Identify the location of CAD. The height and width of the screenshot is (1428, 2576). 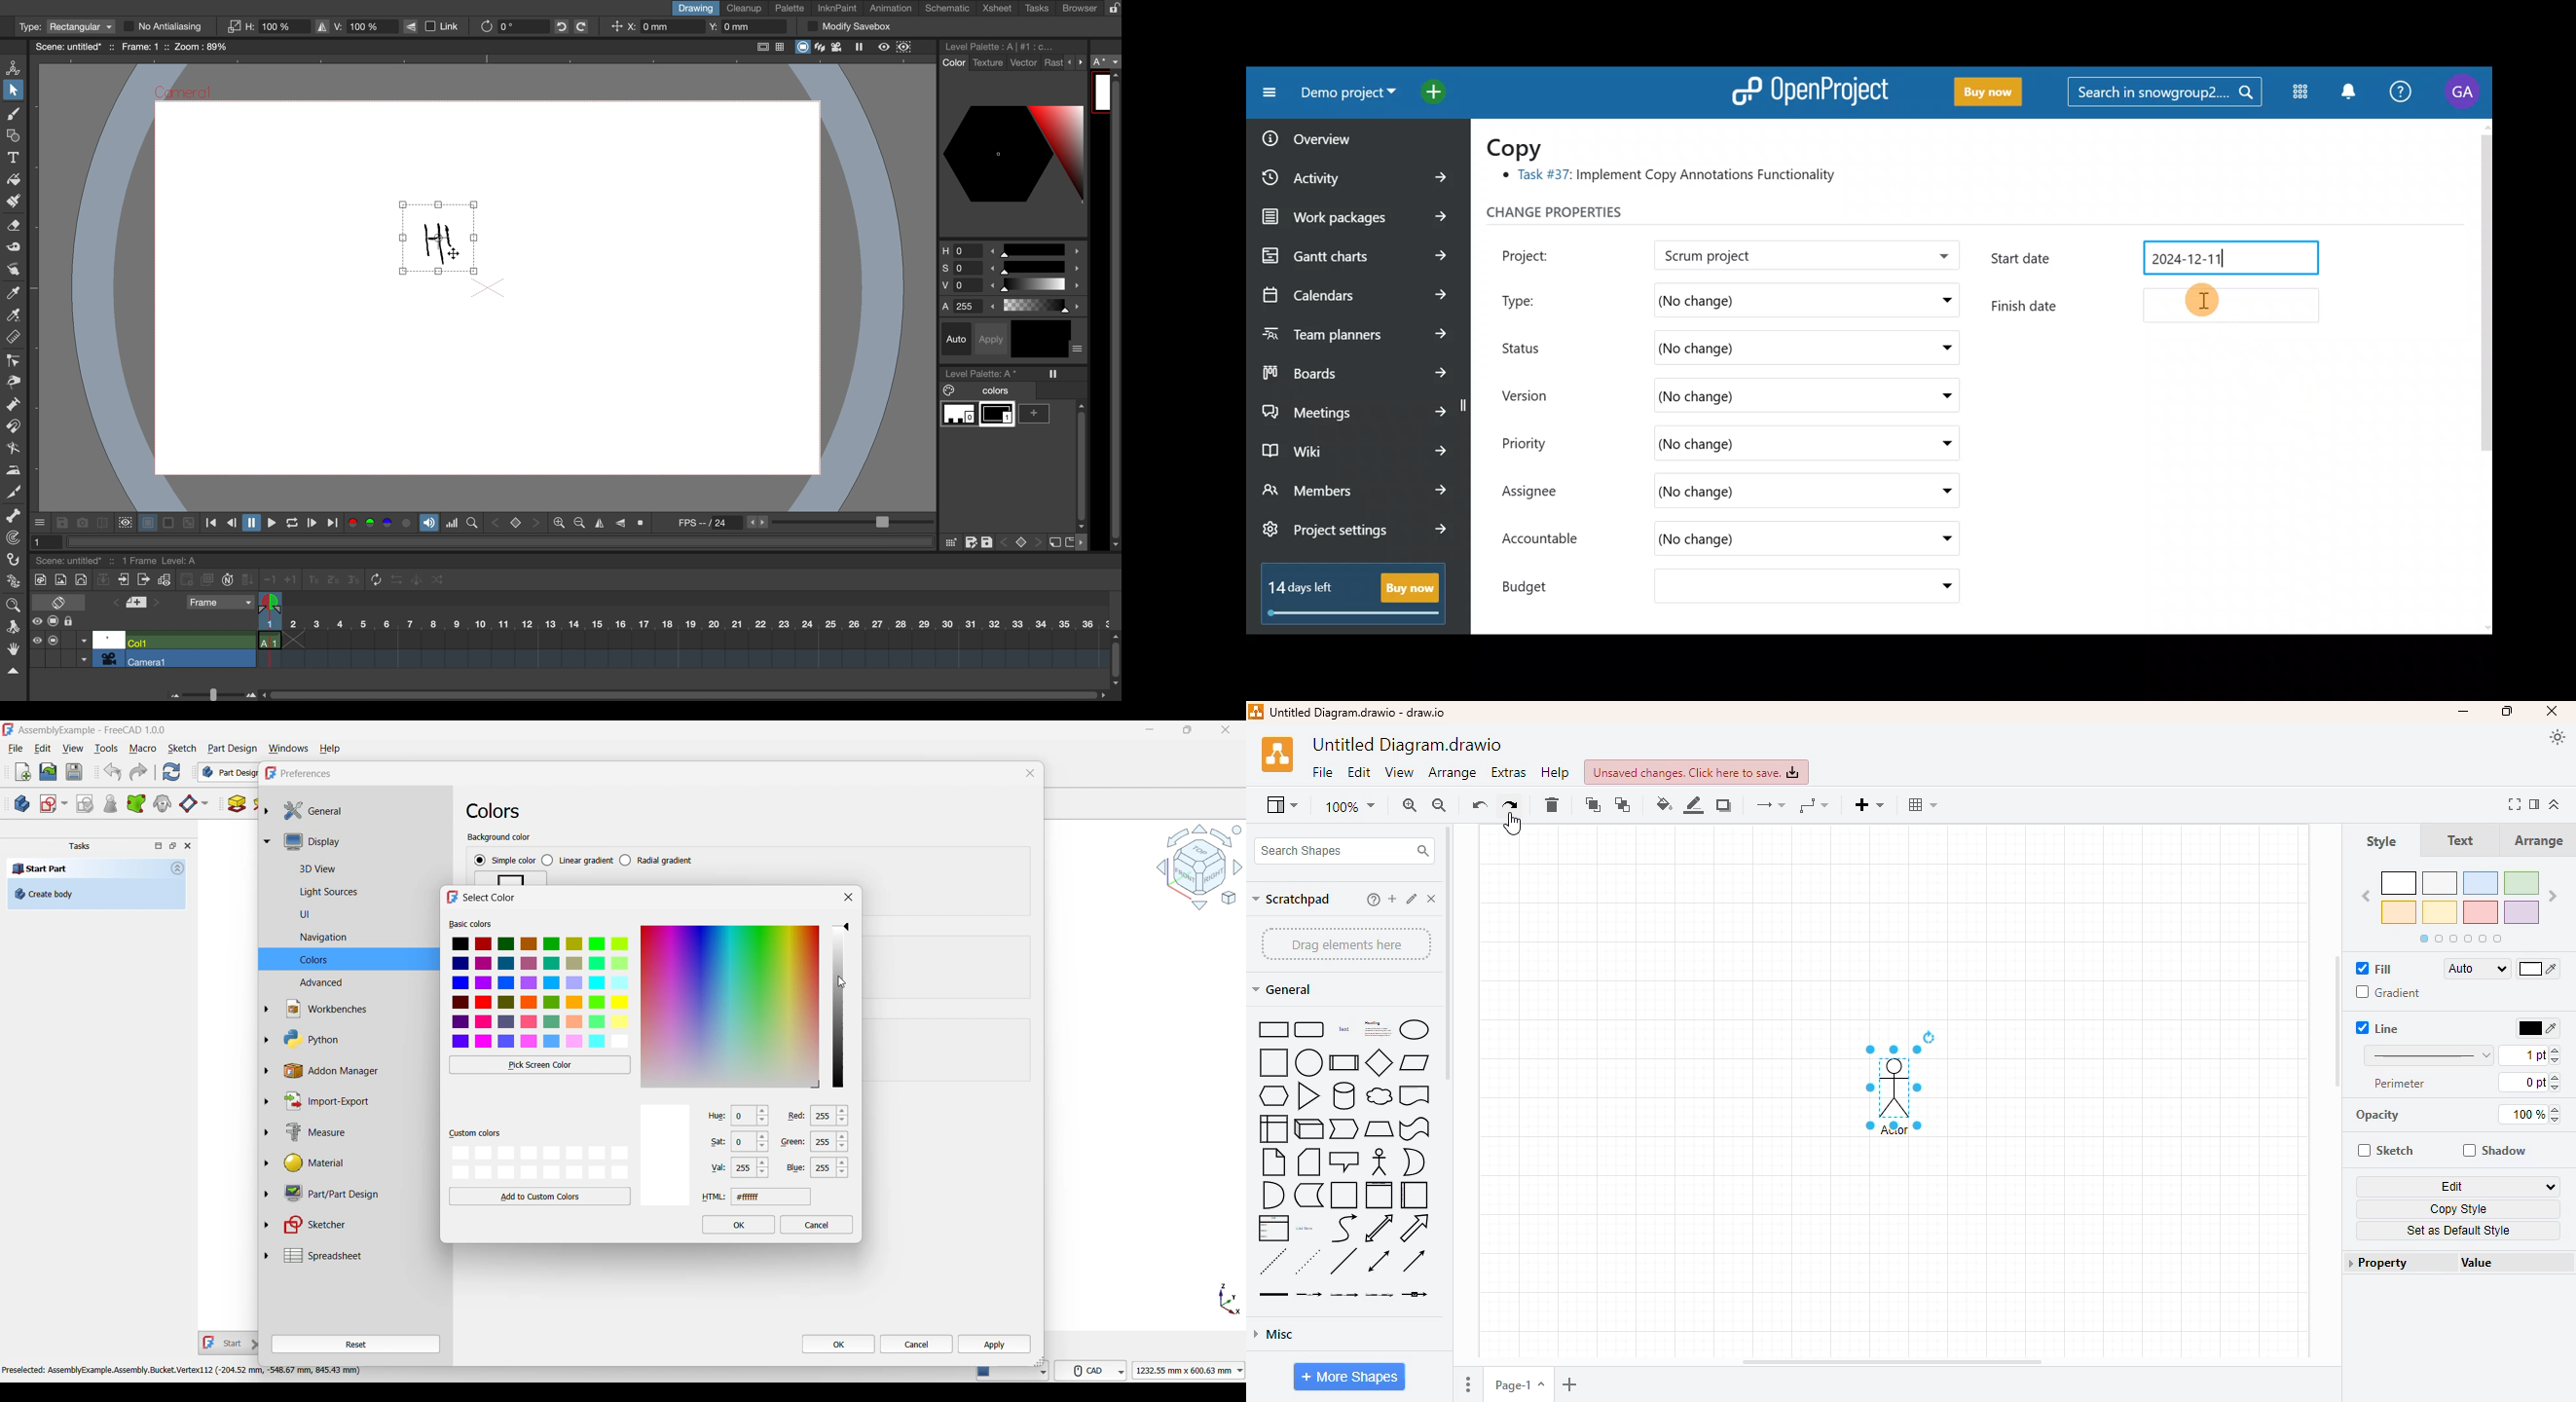
(1093, 1370).